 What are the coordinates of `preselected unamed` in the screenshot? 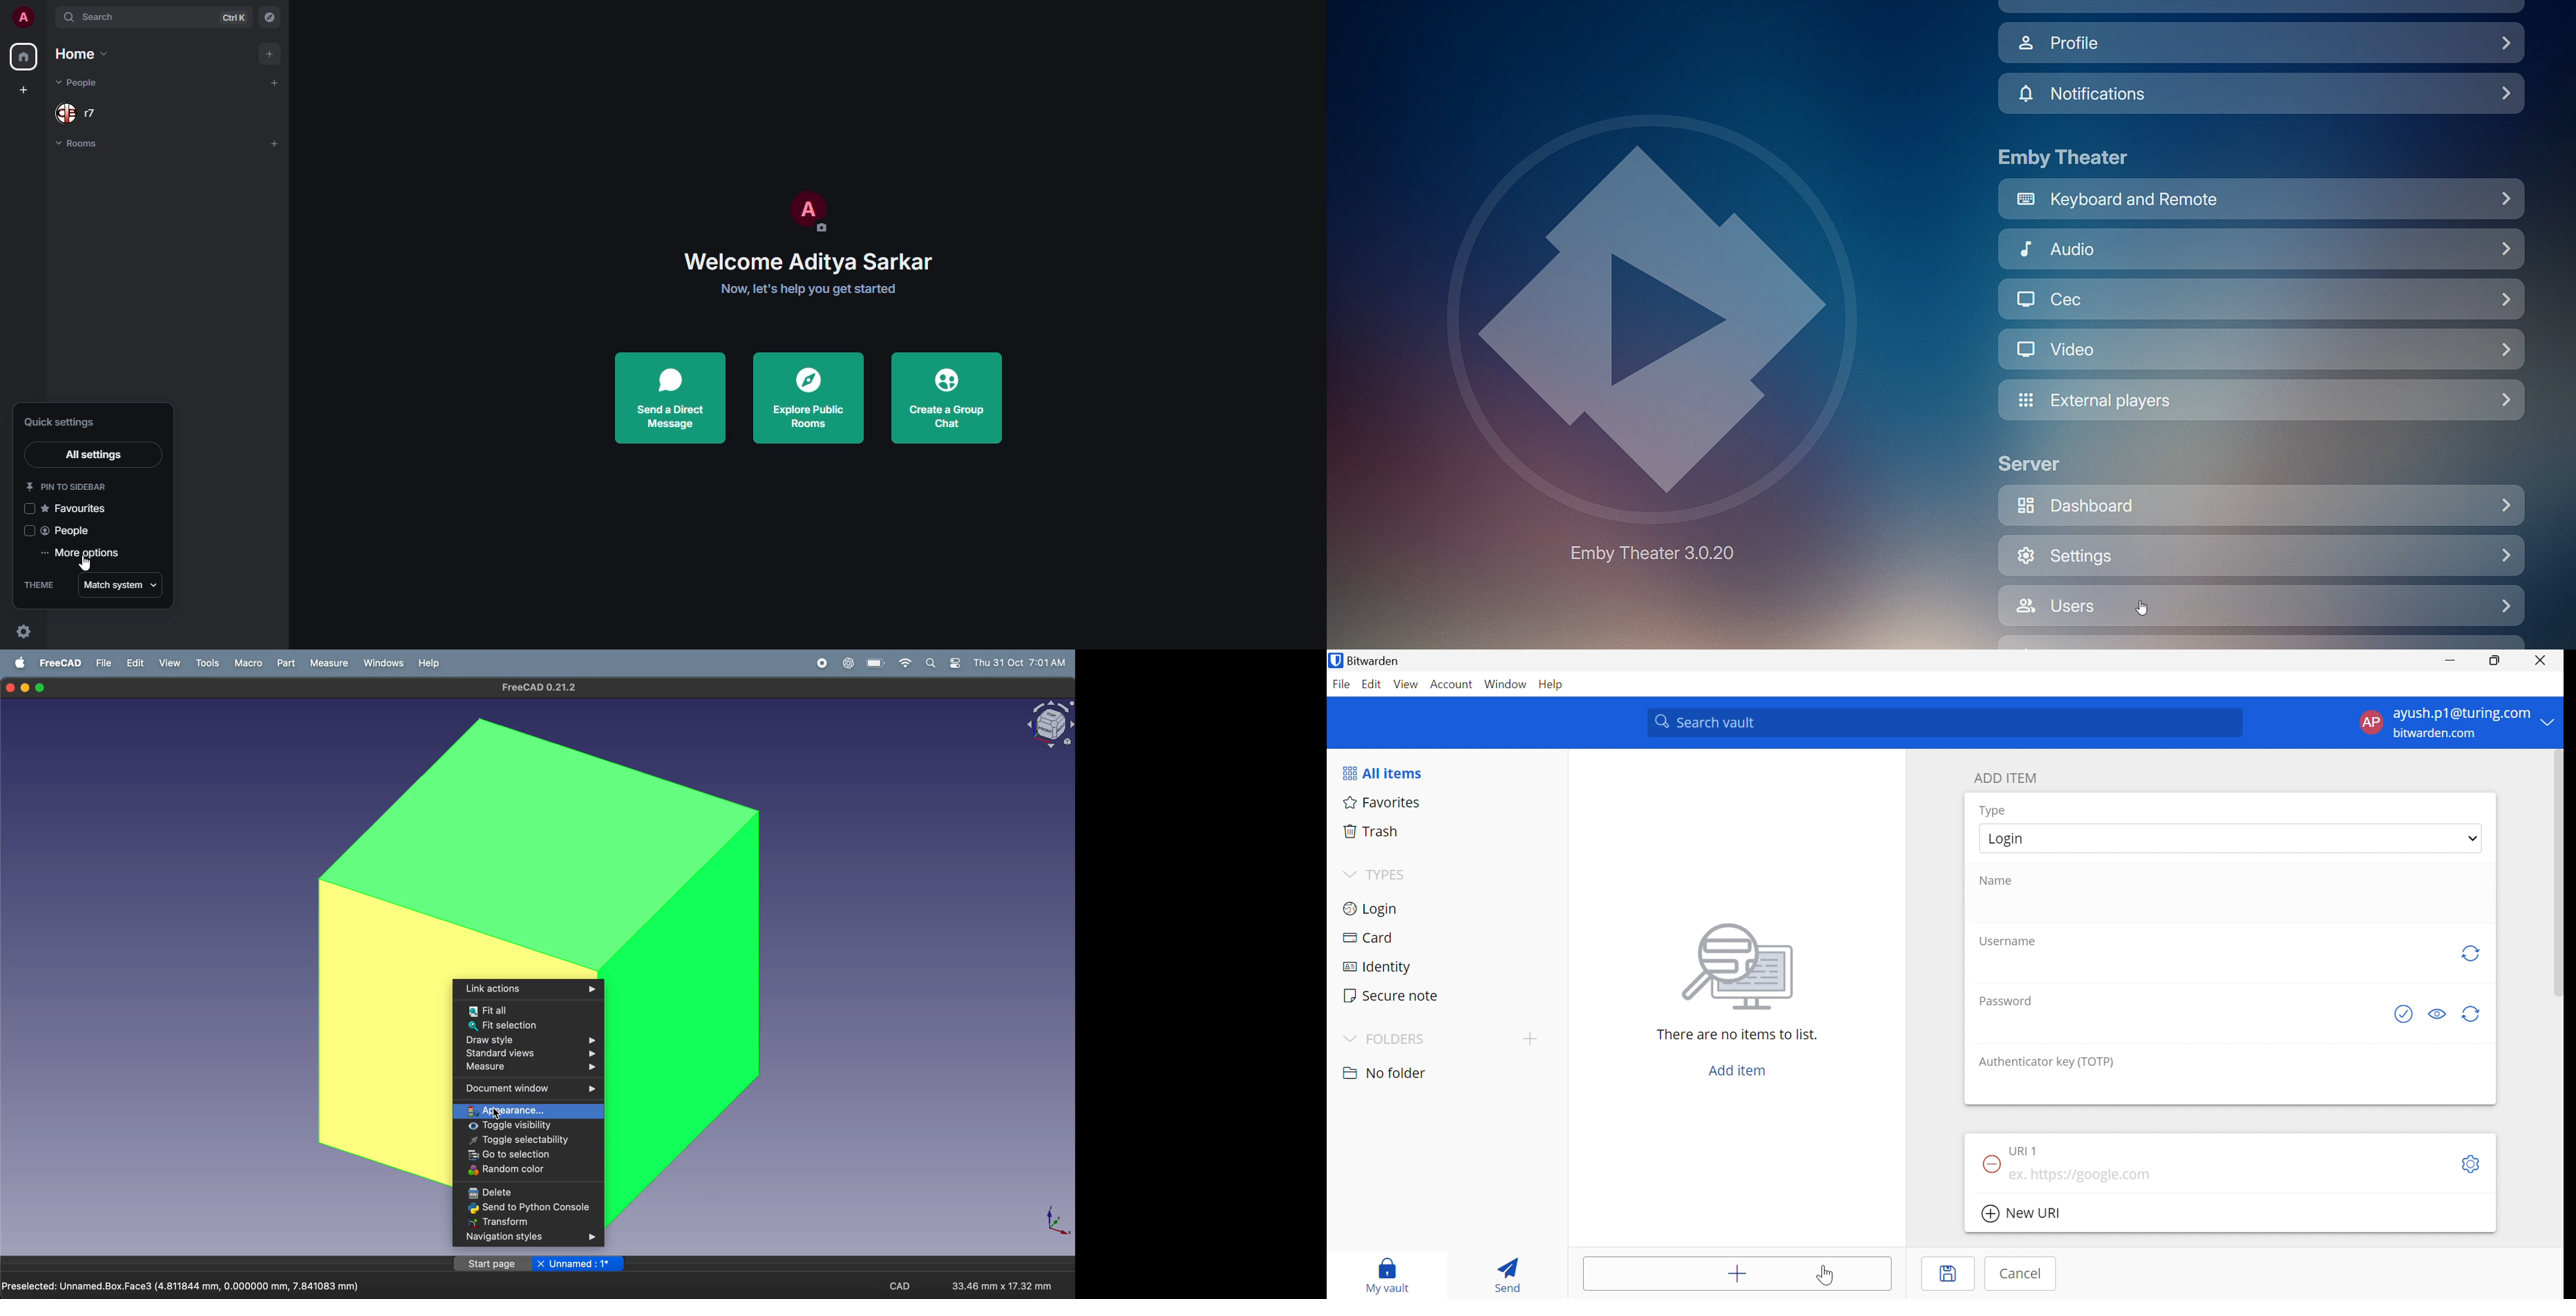 It's located at (184, 1285).